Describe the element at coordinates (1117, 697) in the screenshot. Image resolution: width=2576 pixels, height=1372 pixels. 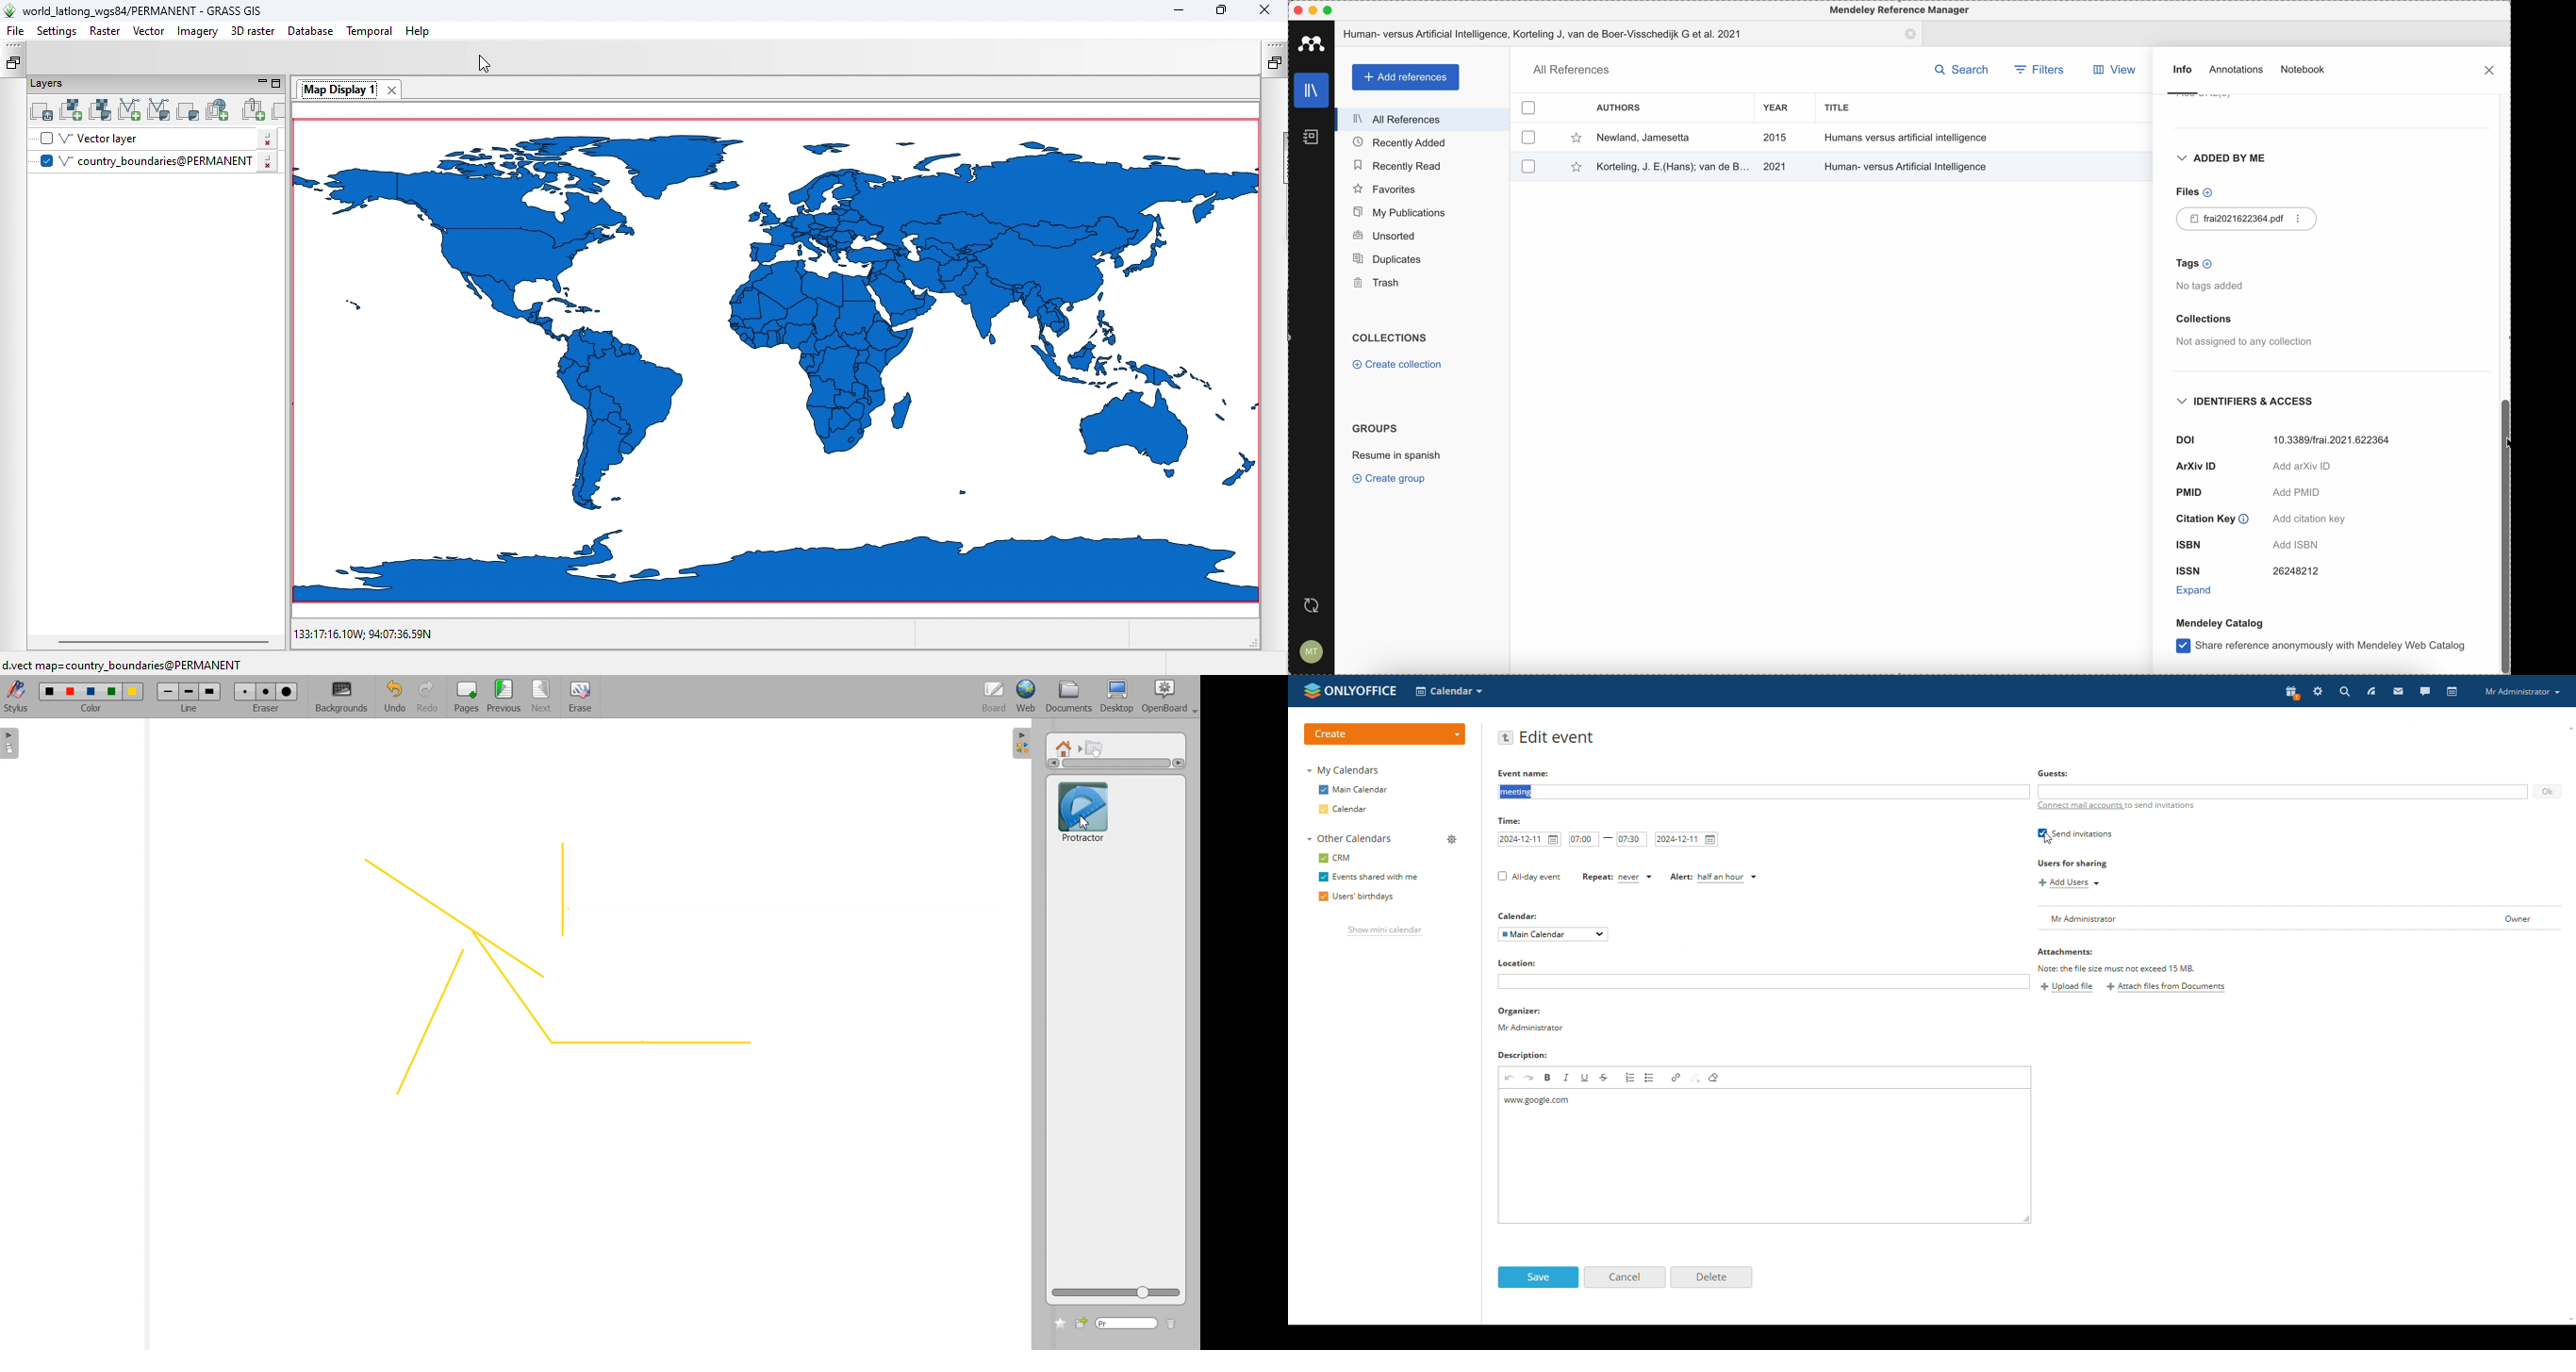
I see `Desktop` at that location.